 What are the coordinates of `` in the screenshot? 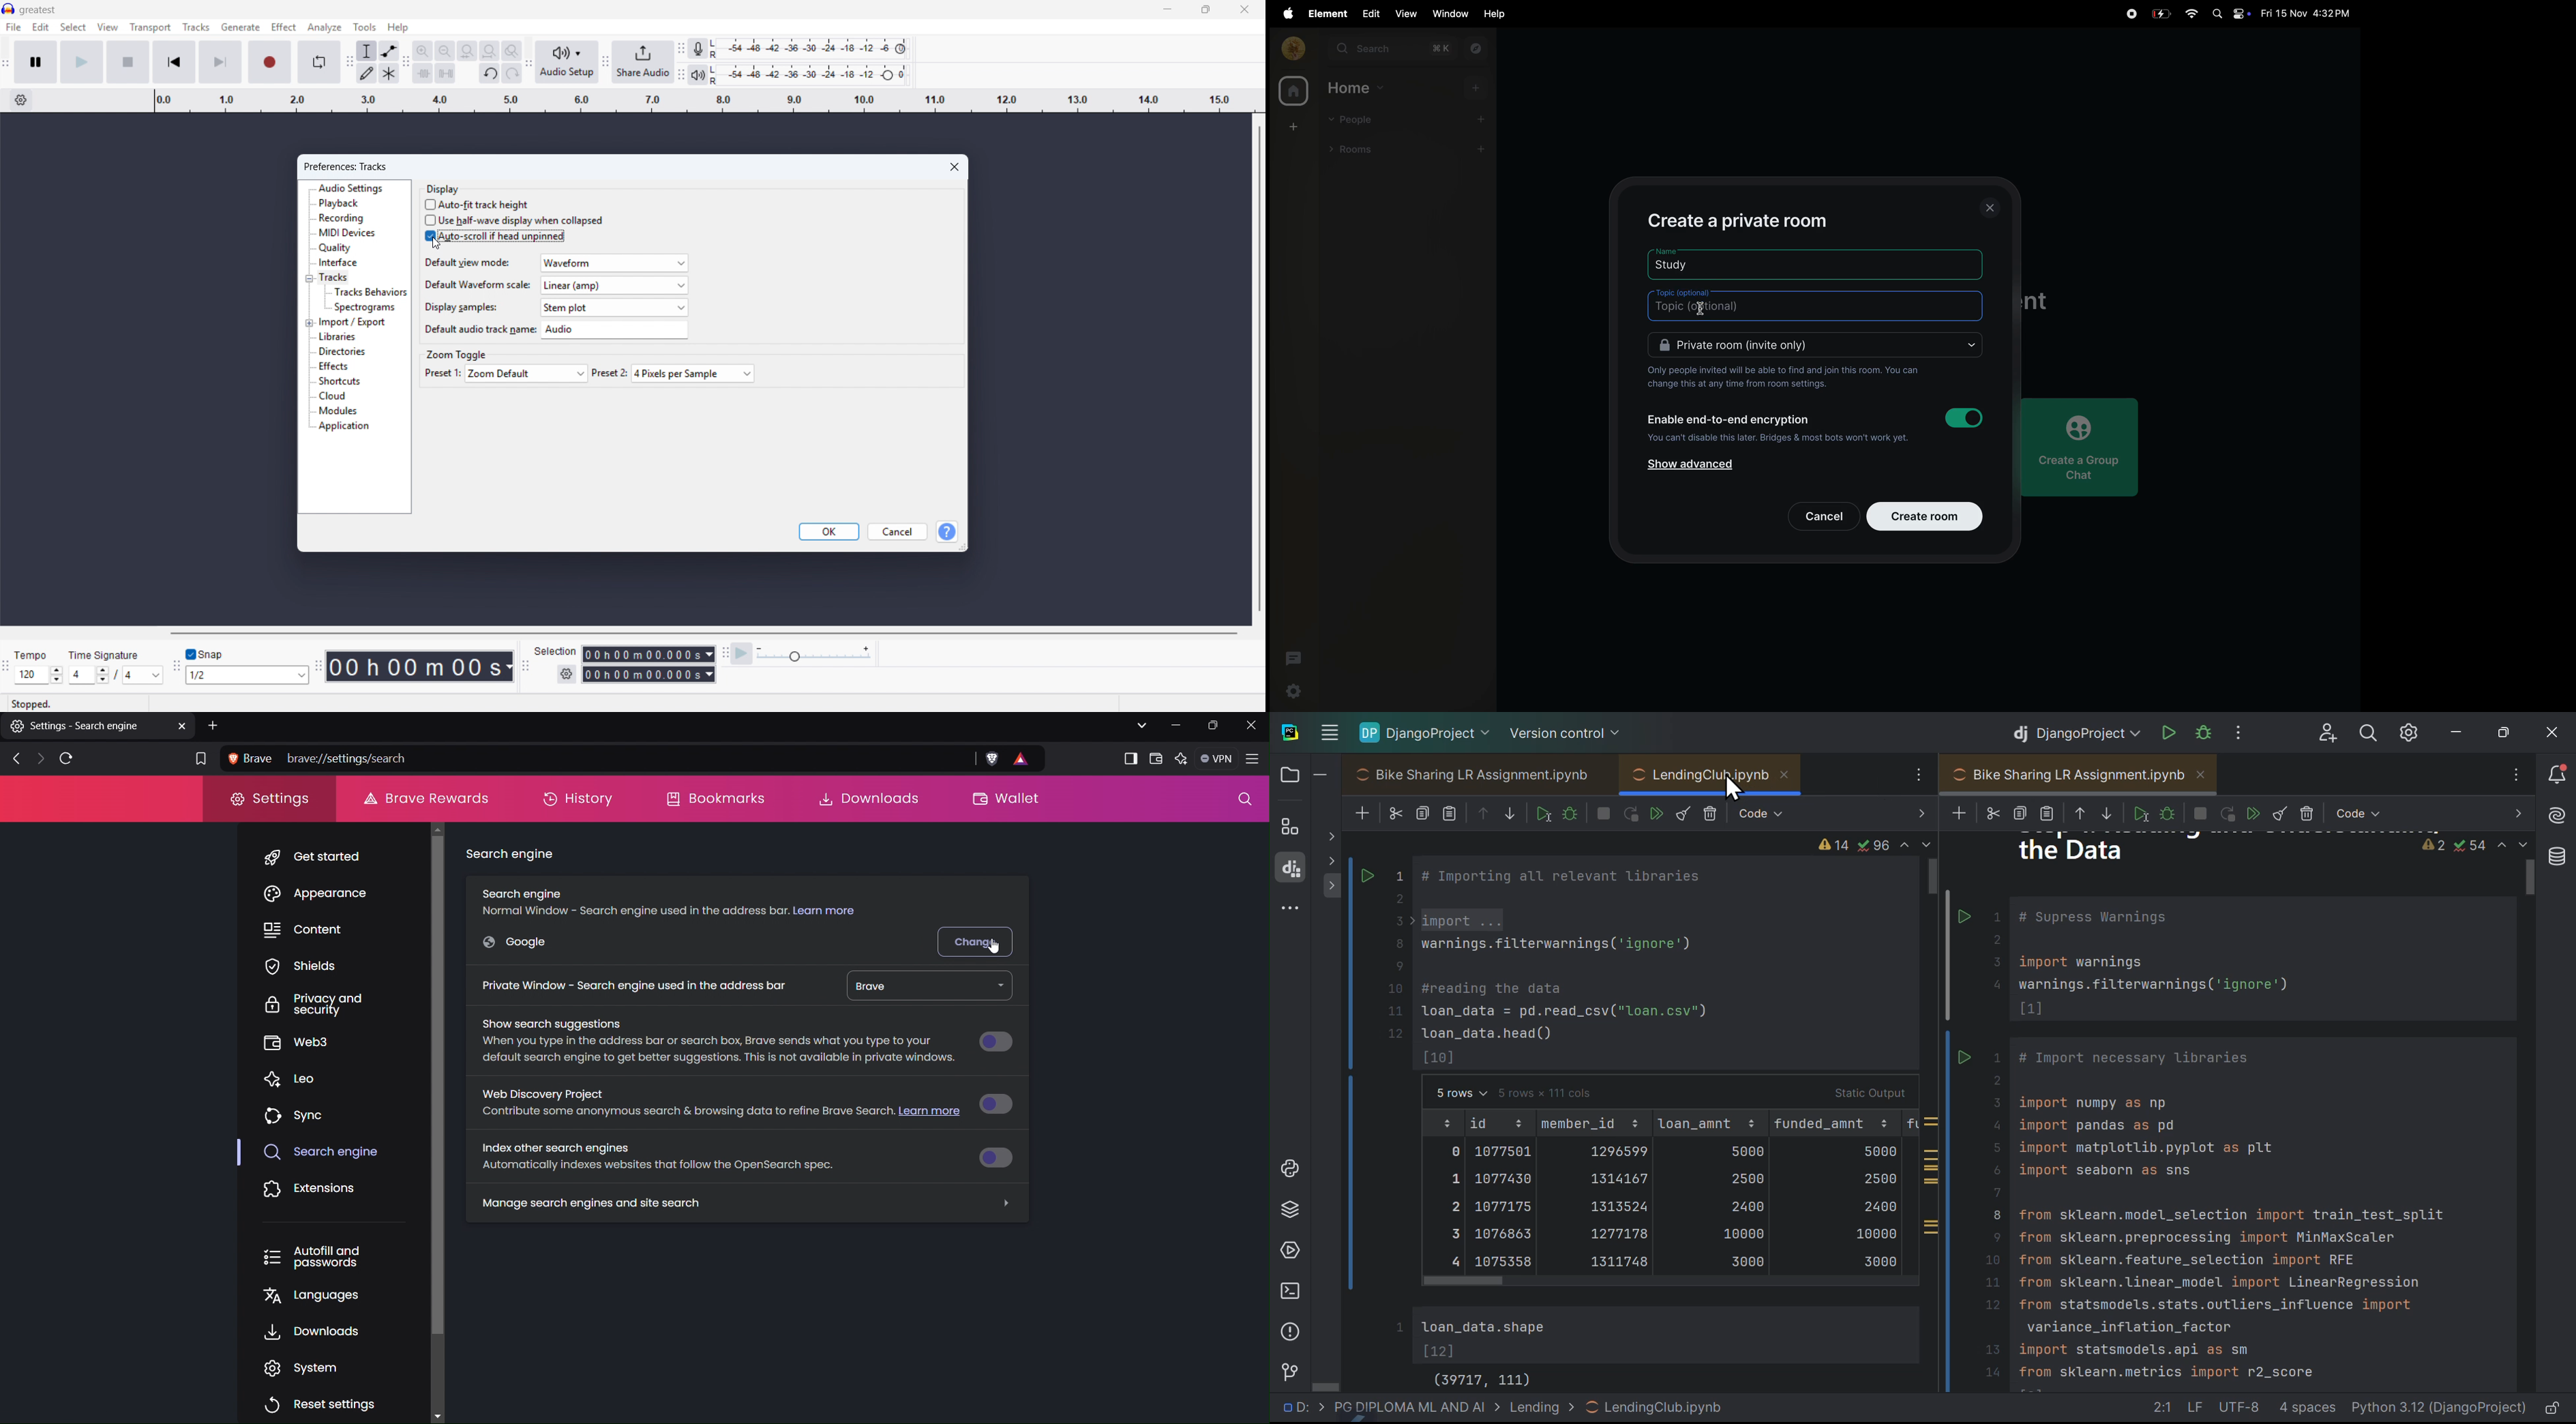 It's located at (2138, 814).